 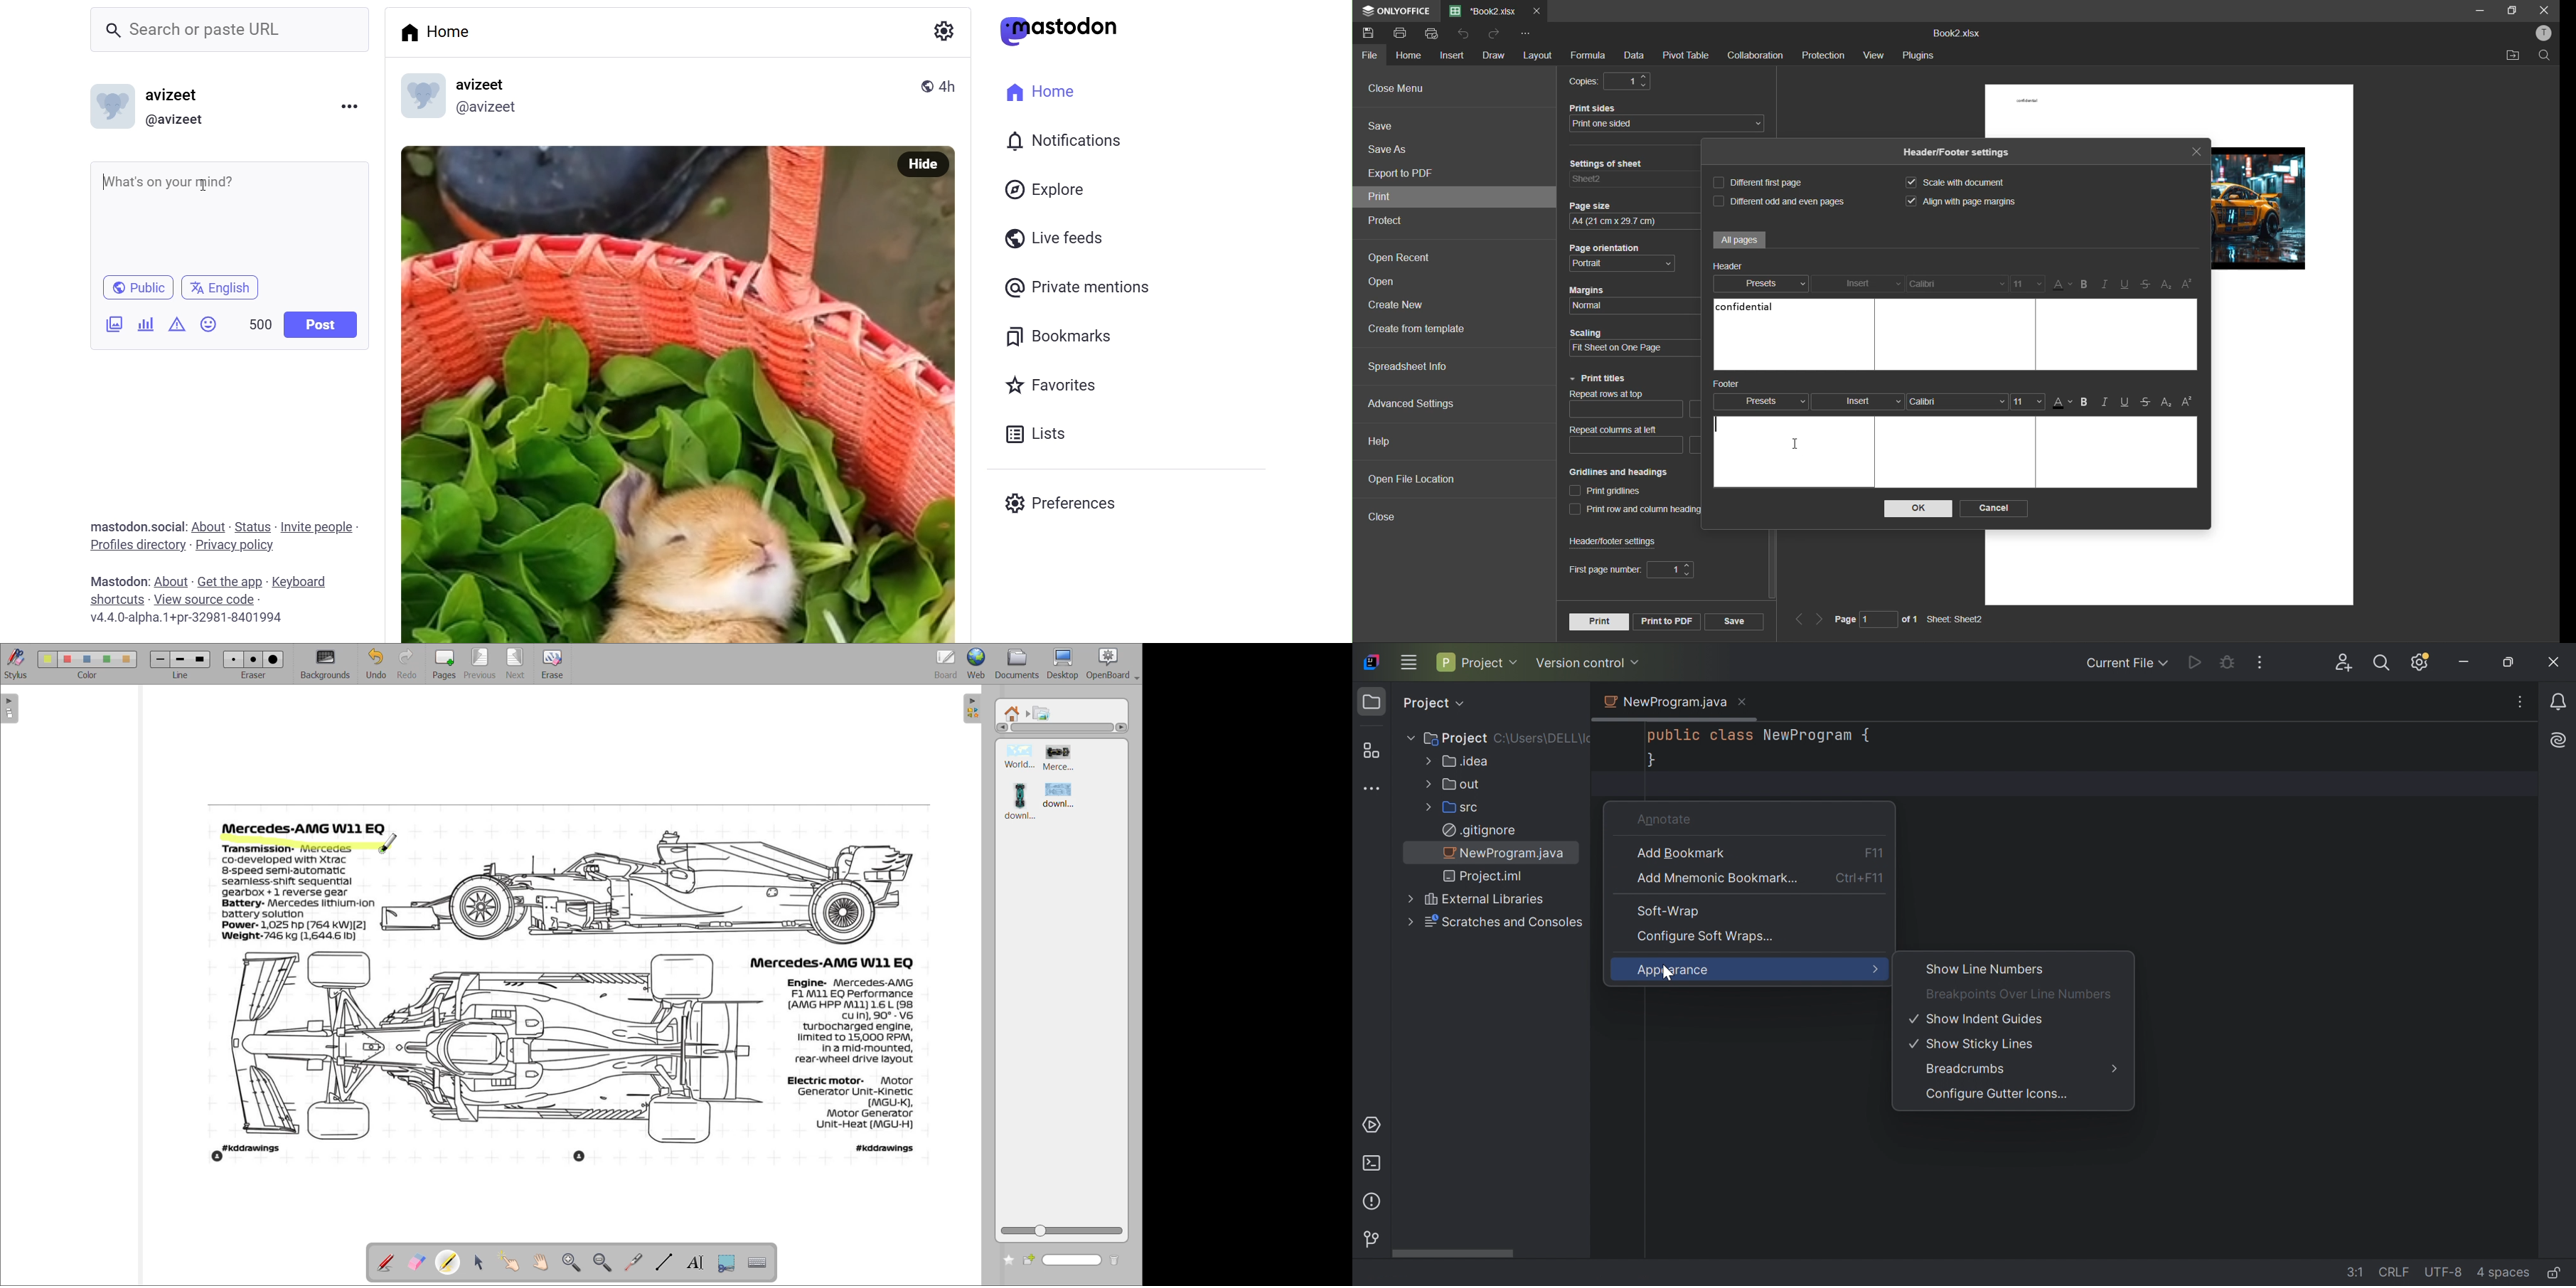 I want to click on Header, so click(x=1732, y=267).